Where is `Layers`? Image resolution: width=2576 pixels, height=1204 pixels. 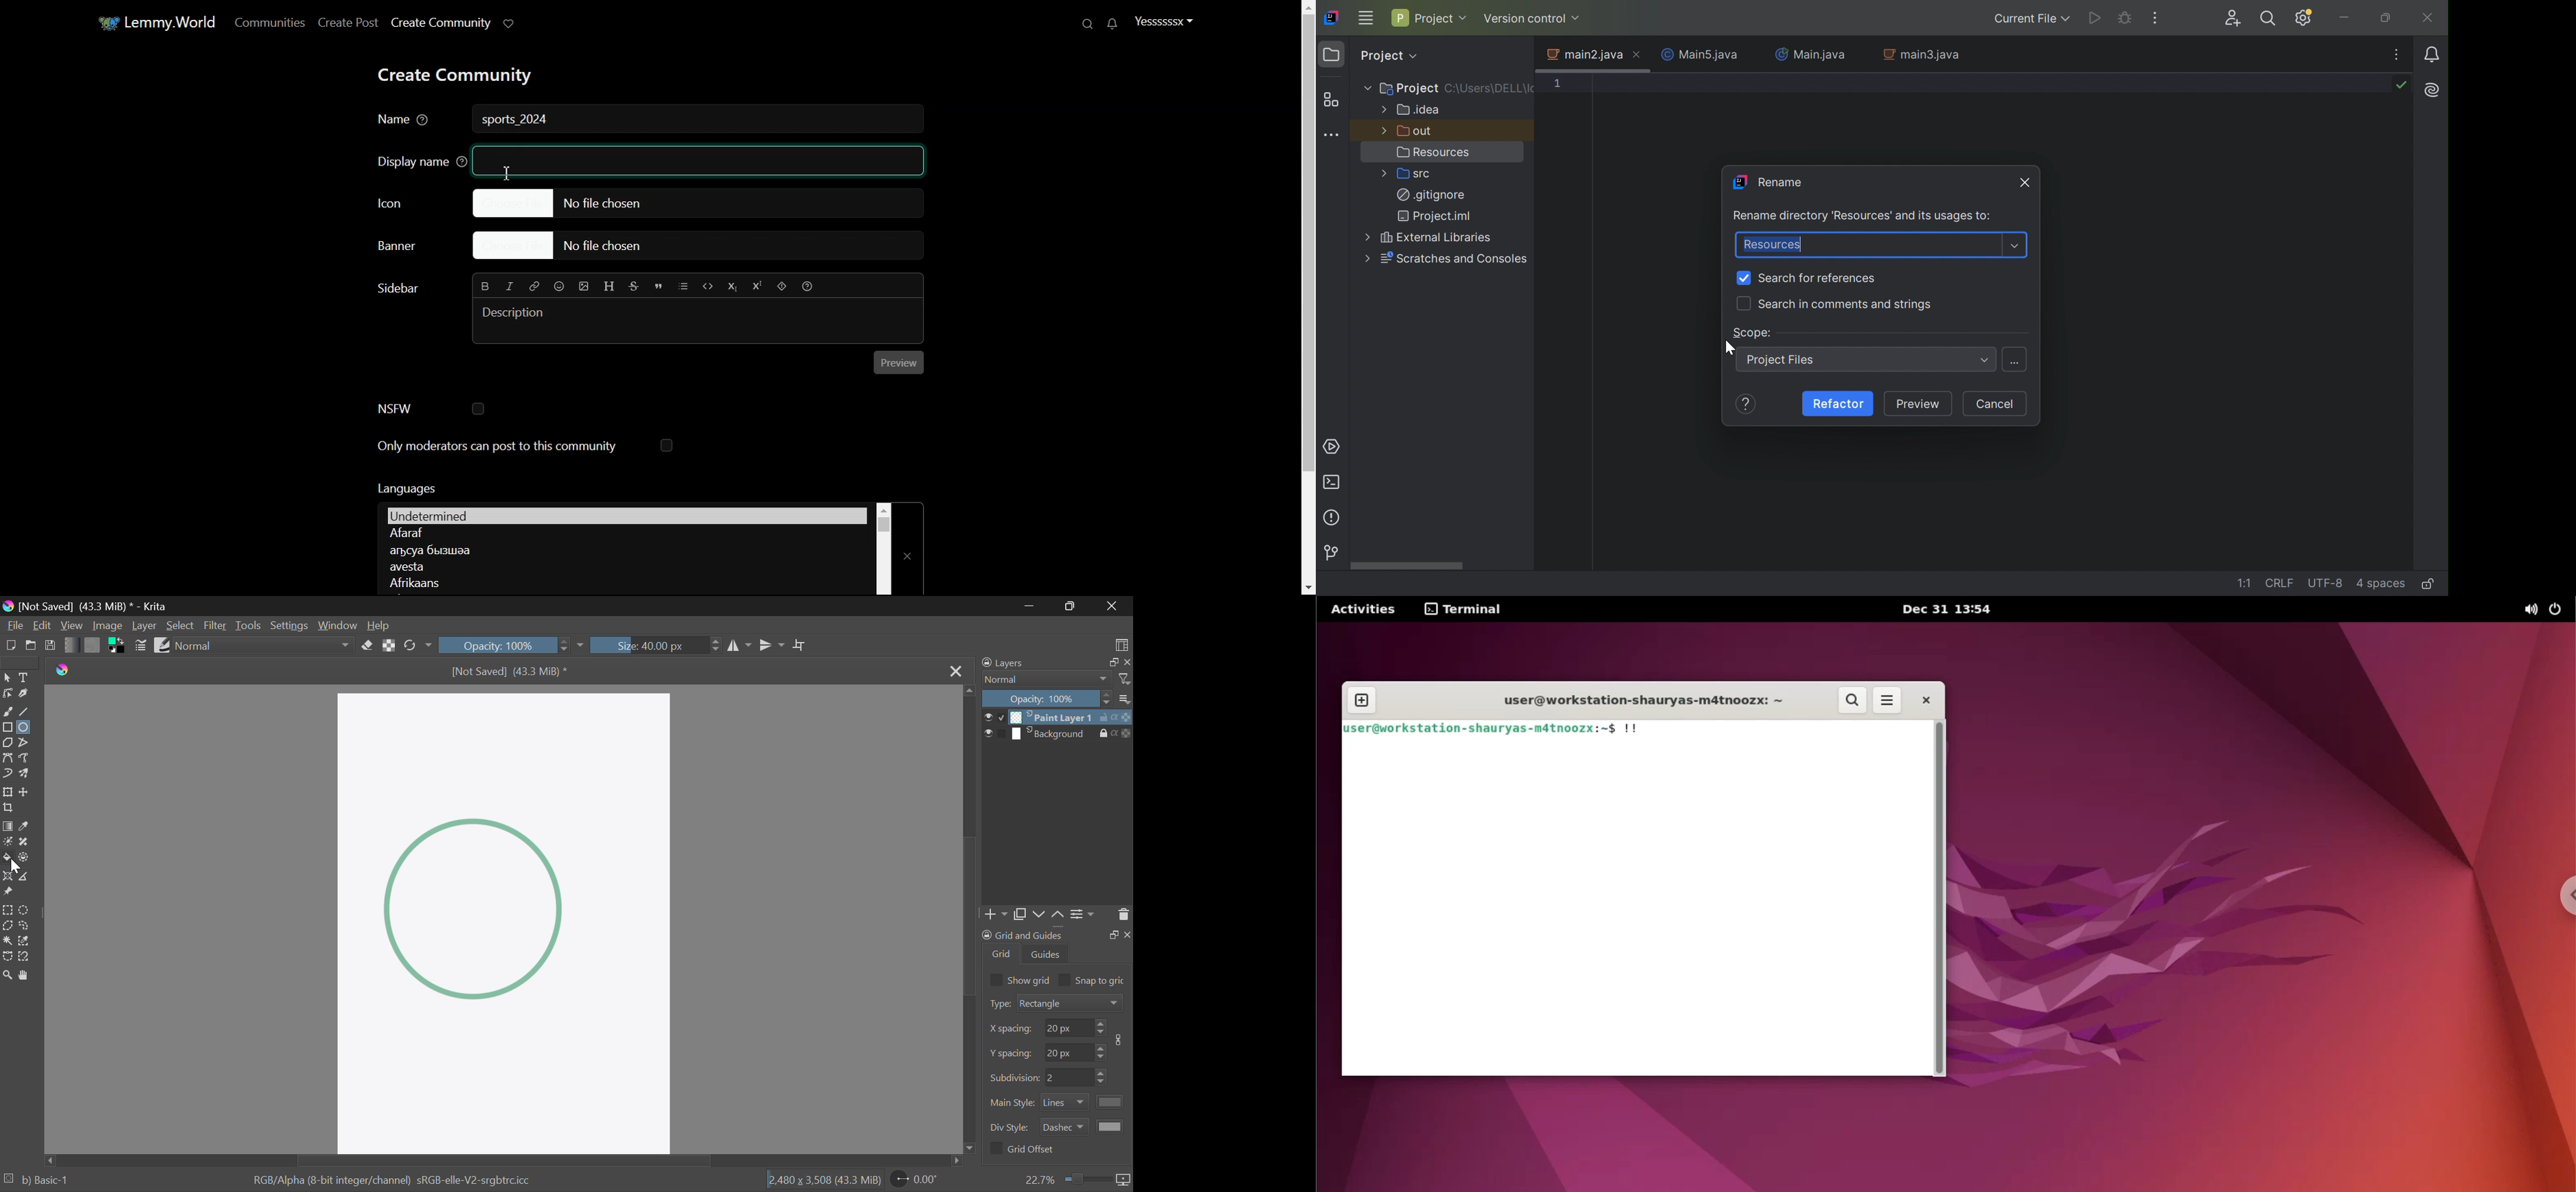 Layers is located at coordinates (1056, 726).